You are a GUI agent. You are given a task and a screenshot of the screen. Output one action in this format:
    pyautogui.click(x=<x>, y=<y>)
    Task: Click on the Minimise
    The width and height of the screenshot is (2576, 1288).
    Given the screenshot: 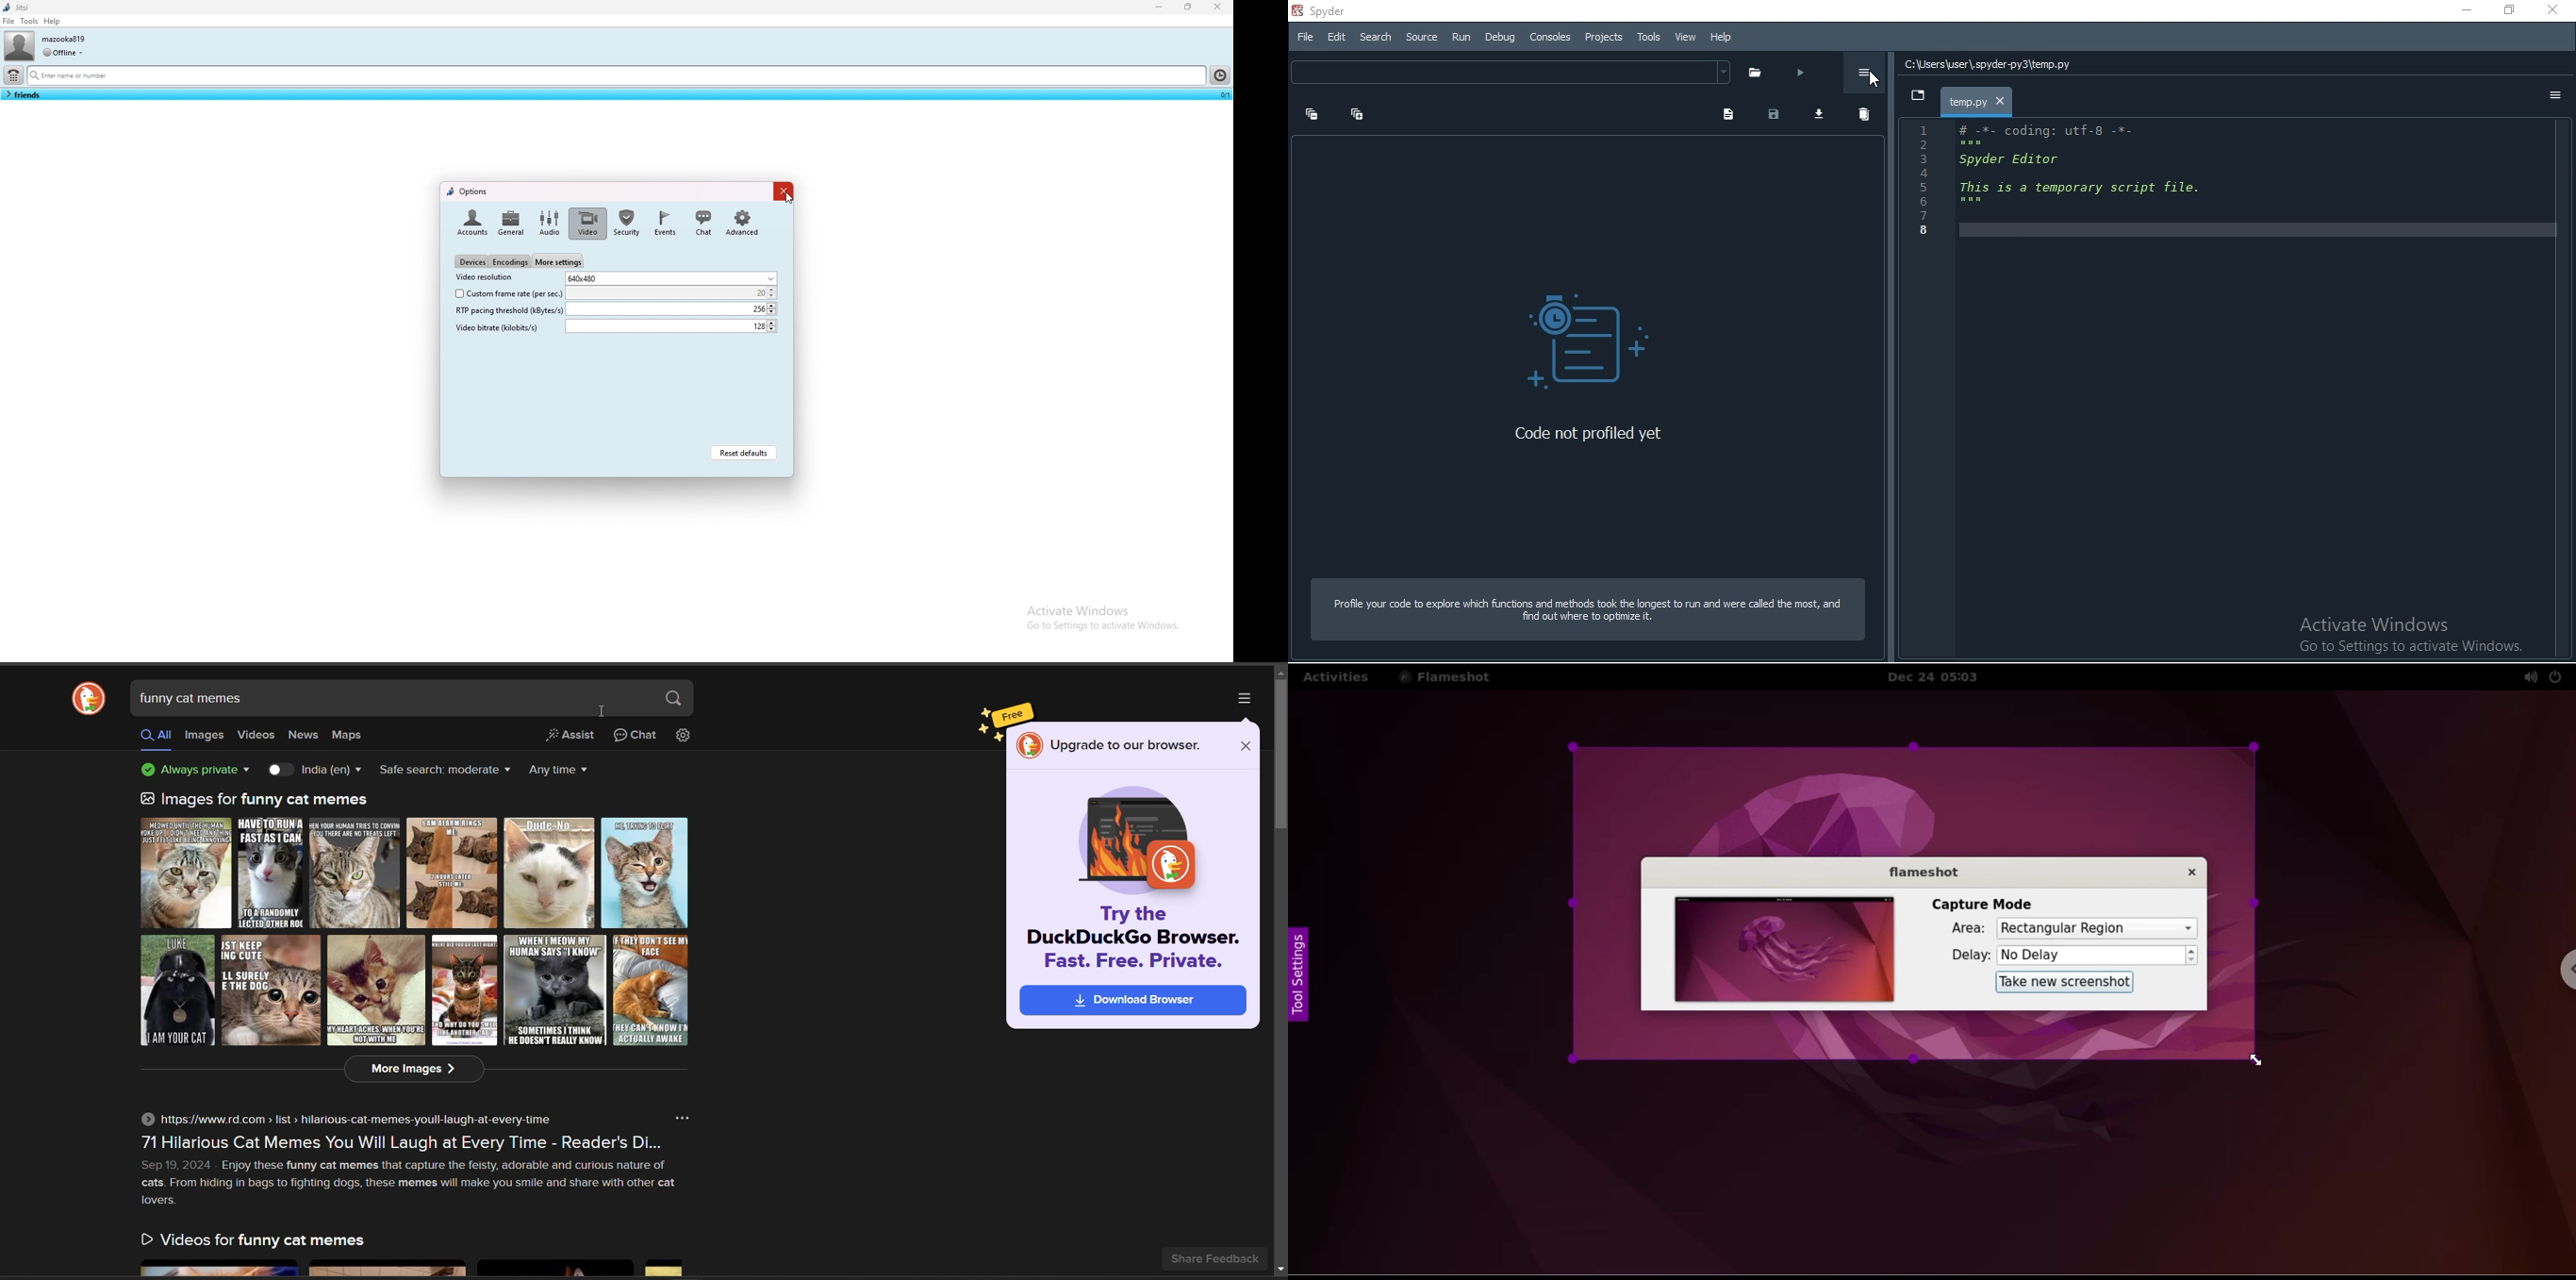 What is the action you would take?
    pyautogui.click(x=2459, y=10)
    